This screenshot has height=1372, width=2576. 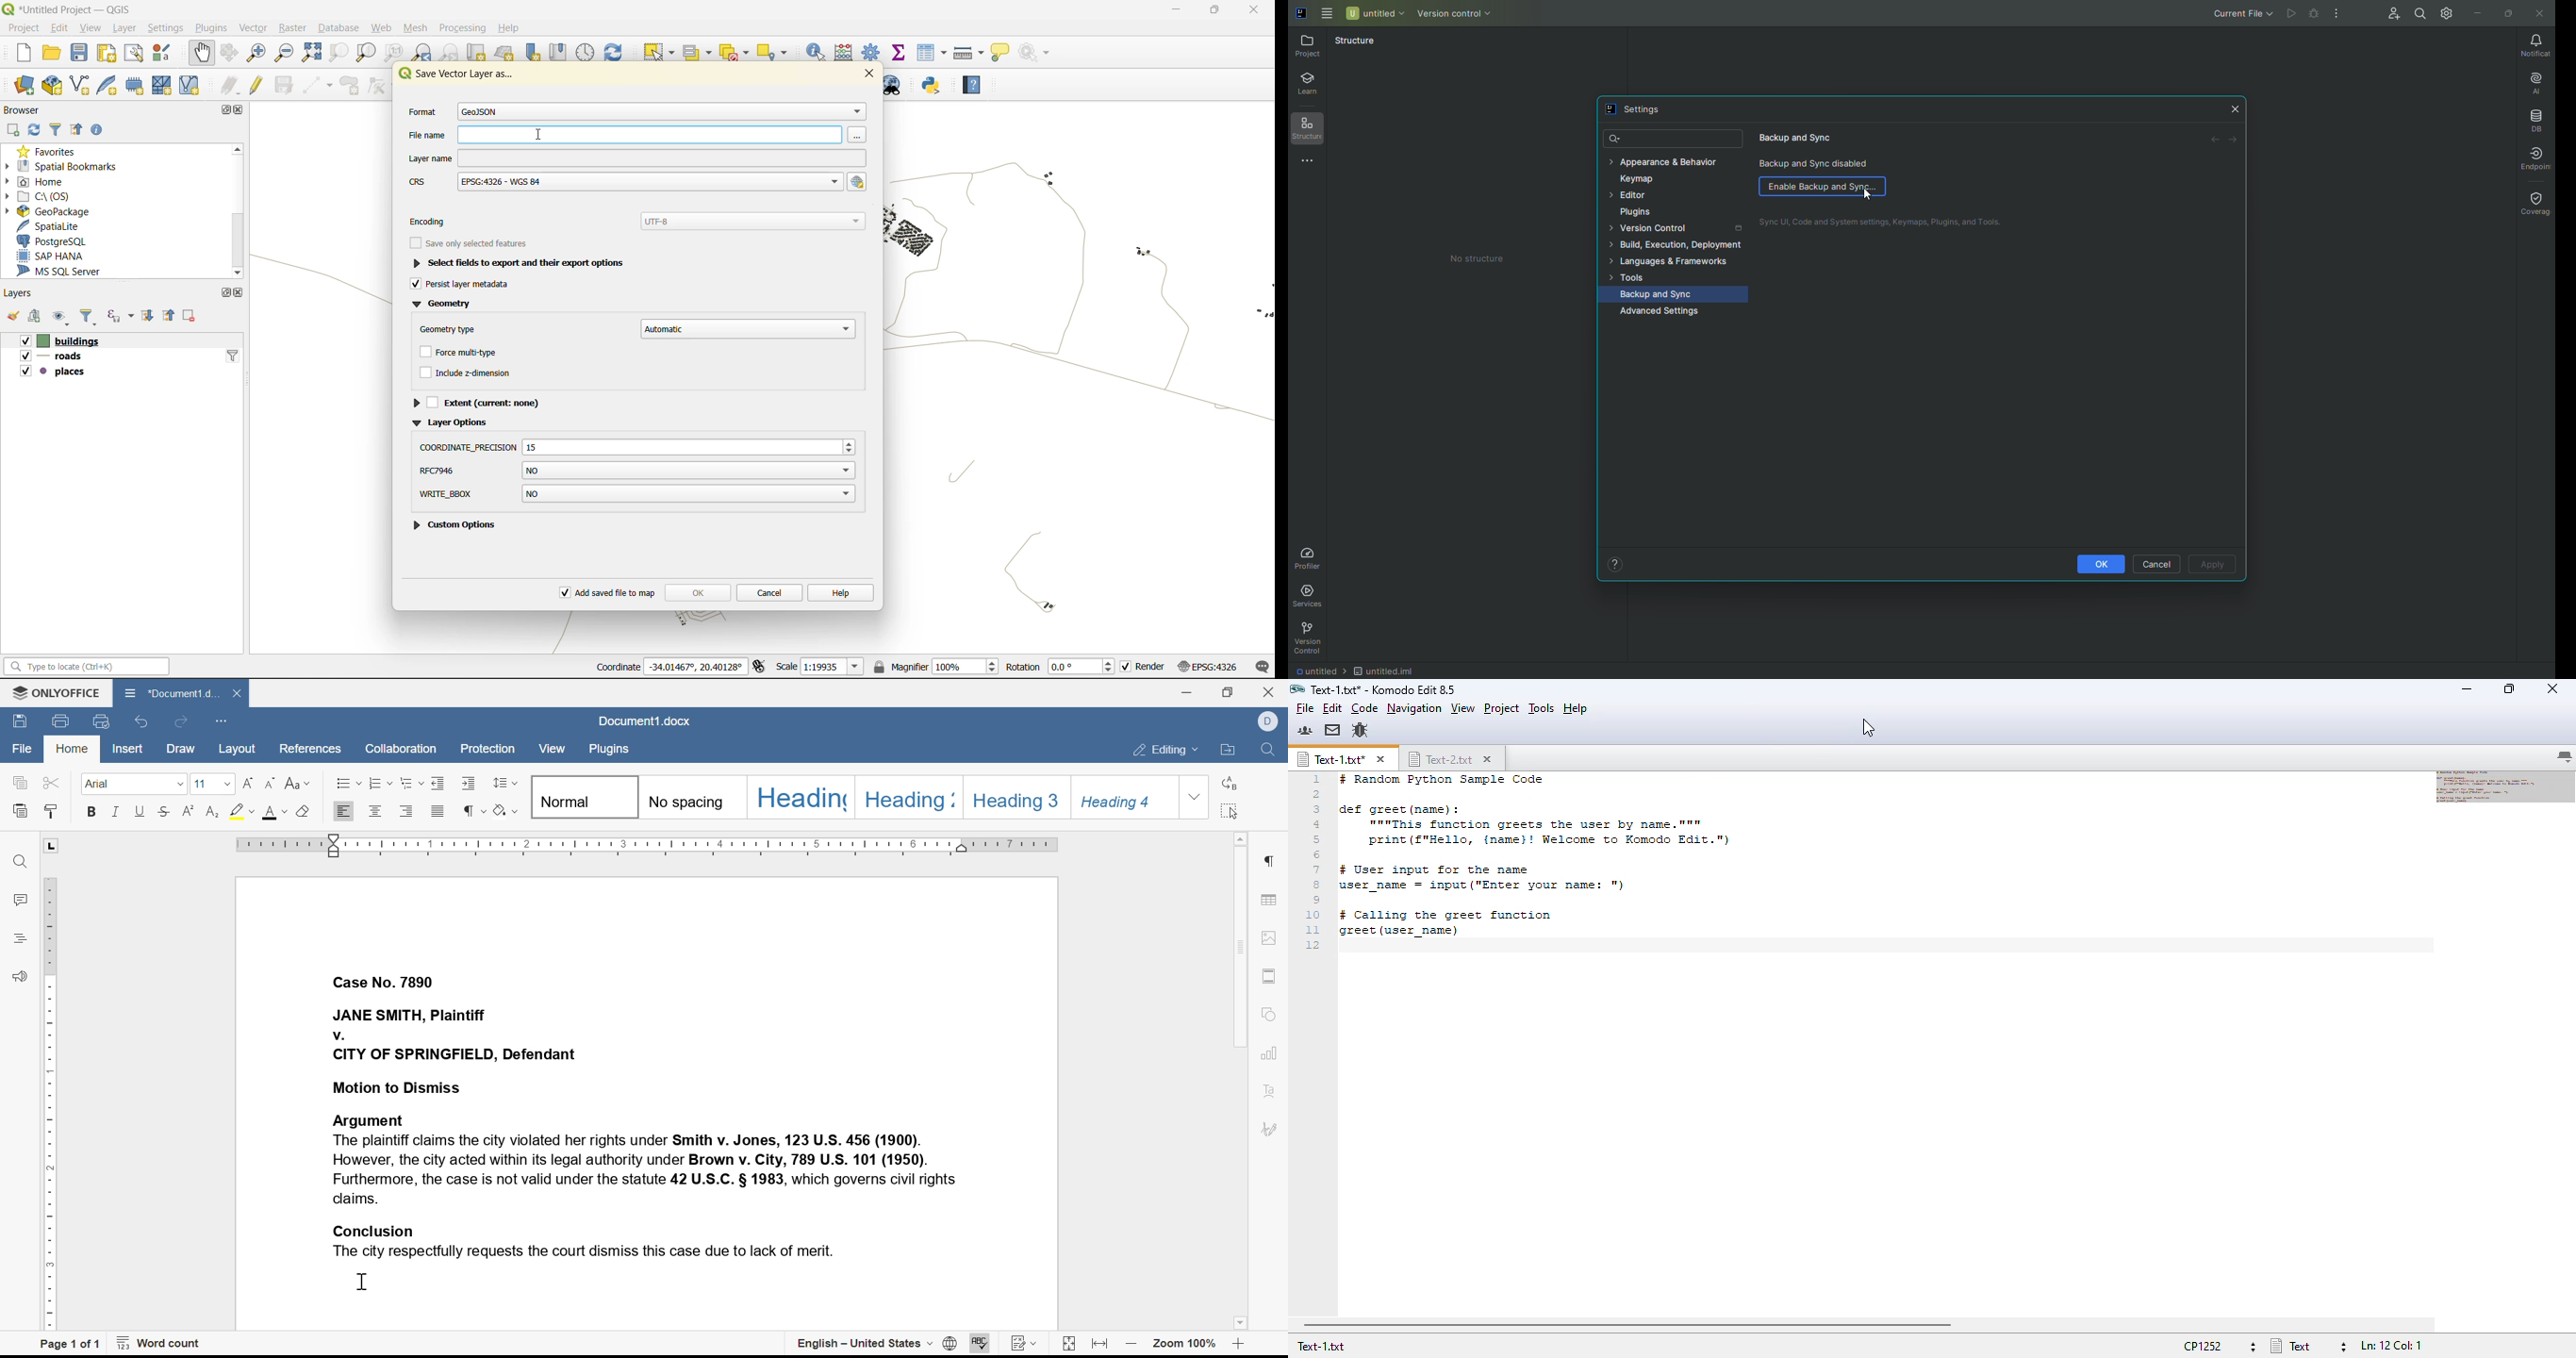 I want to click on view, so click(x=90, y=29).